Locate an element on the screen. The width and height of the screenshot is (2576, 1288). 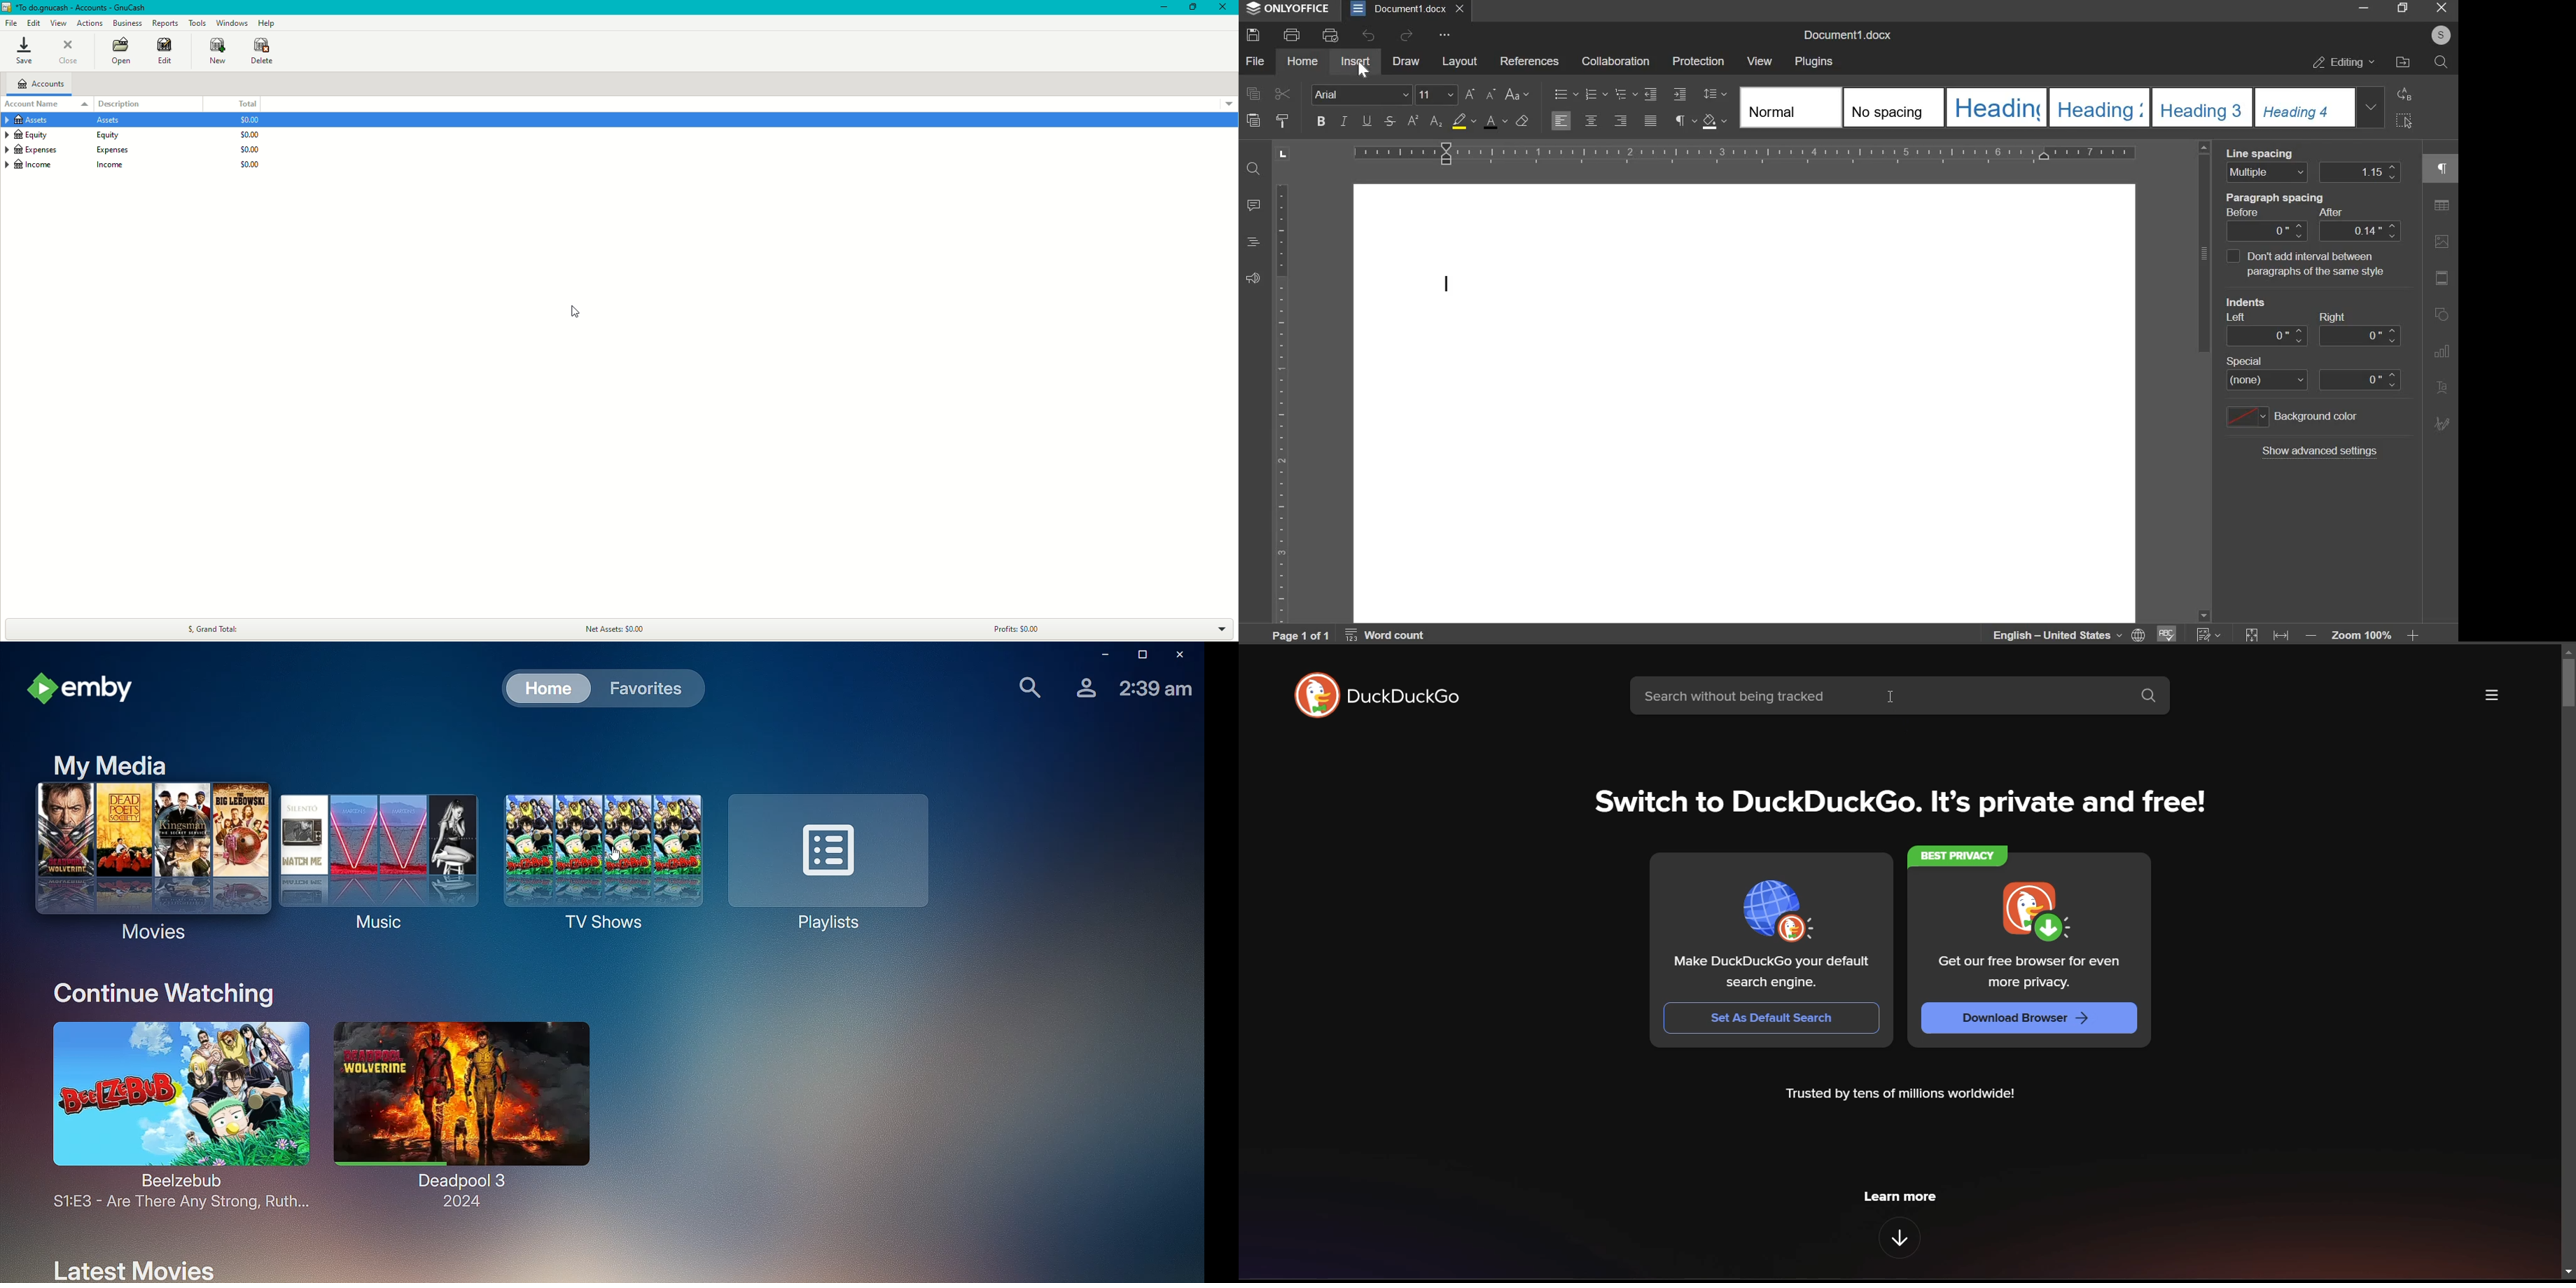
Save is located at coordinates (23, 52).